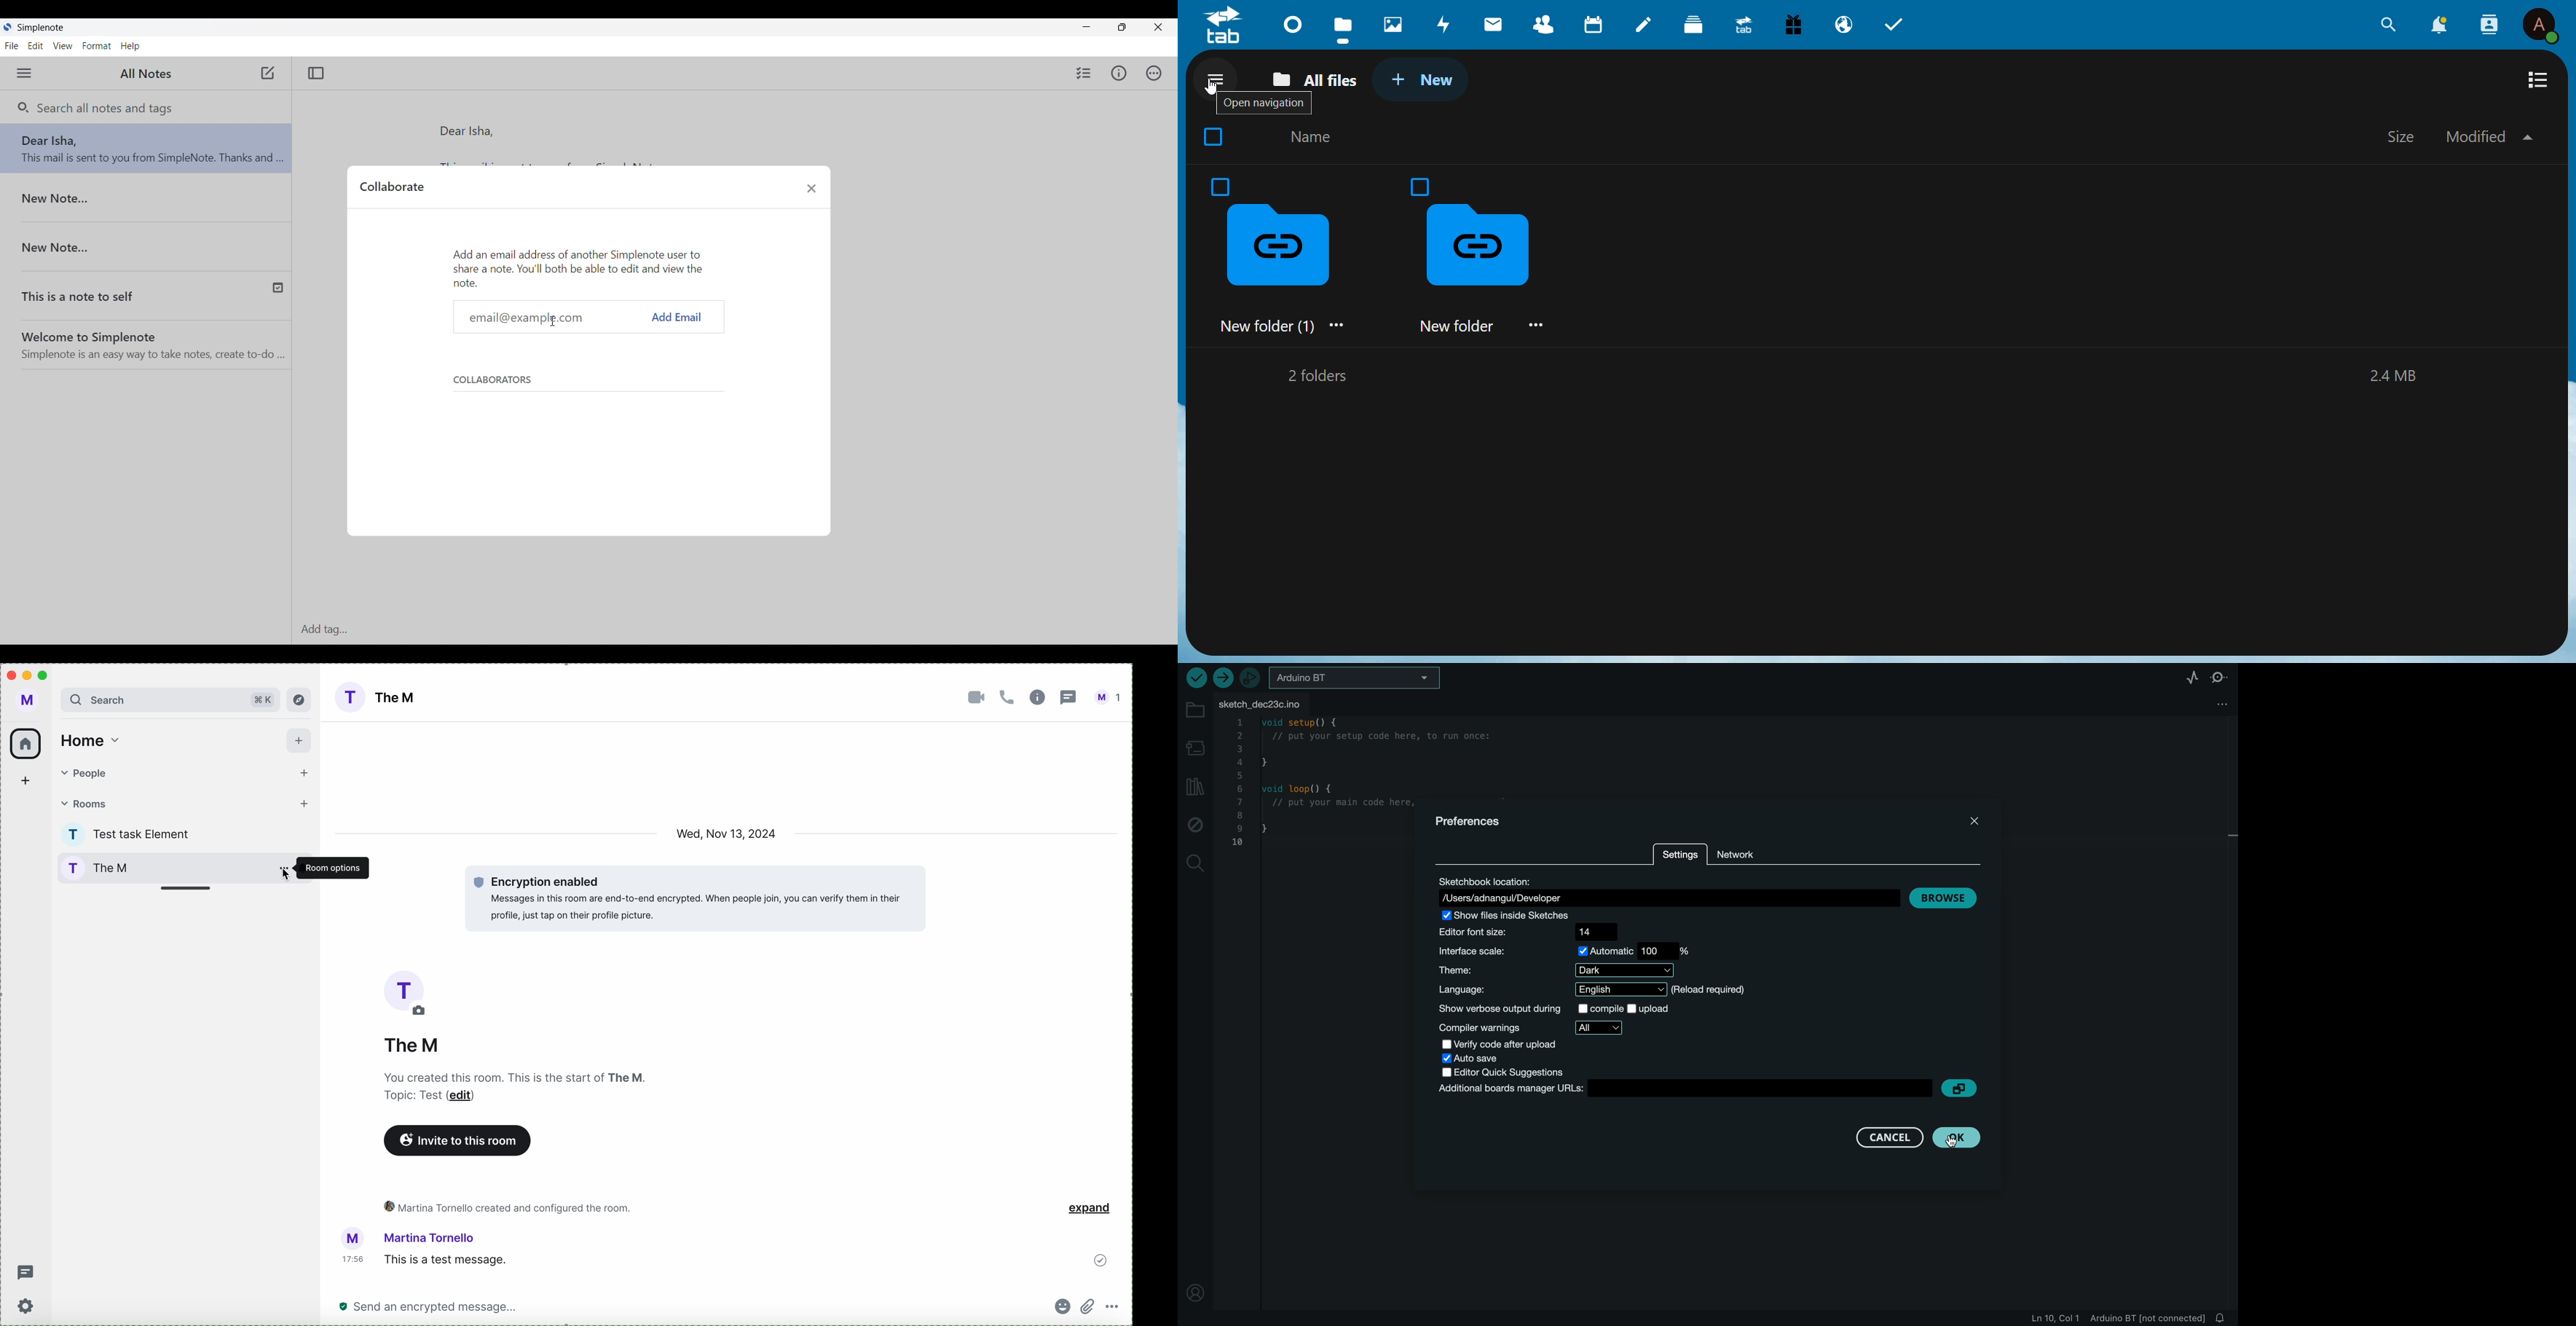 The height and width of the screenshot is (1344, 2576). What do you see at coordinates (397, 698) in the screenshot?
I see `The M` at bounding box center [397, 698].